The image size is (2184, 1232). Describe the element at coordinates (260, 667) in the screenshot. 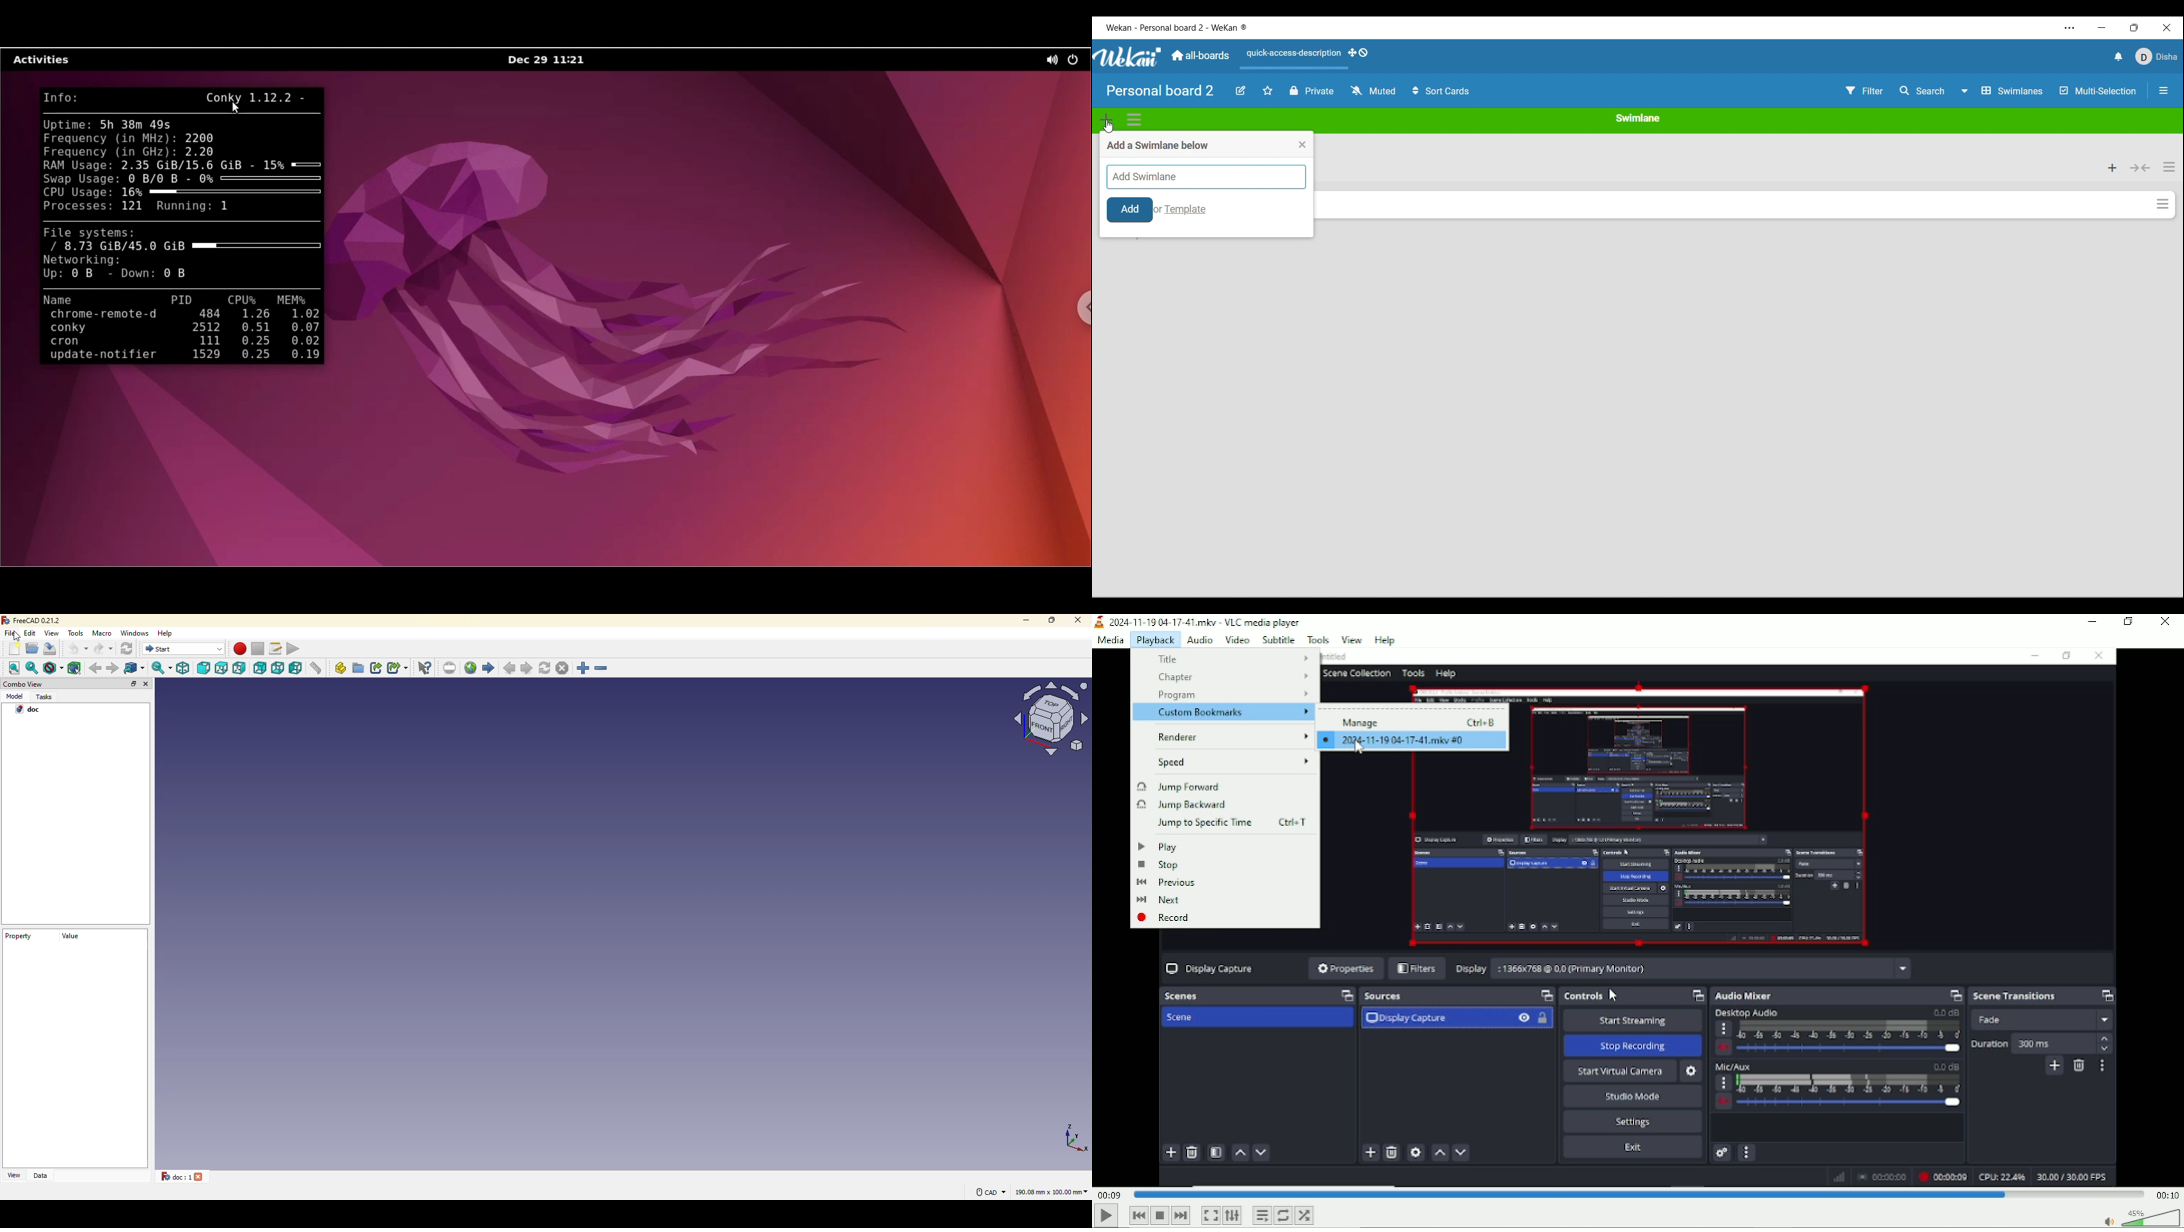

I see `rear` at that location.